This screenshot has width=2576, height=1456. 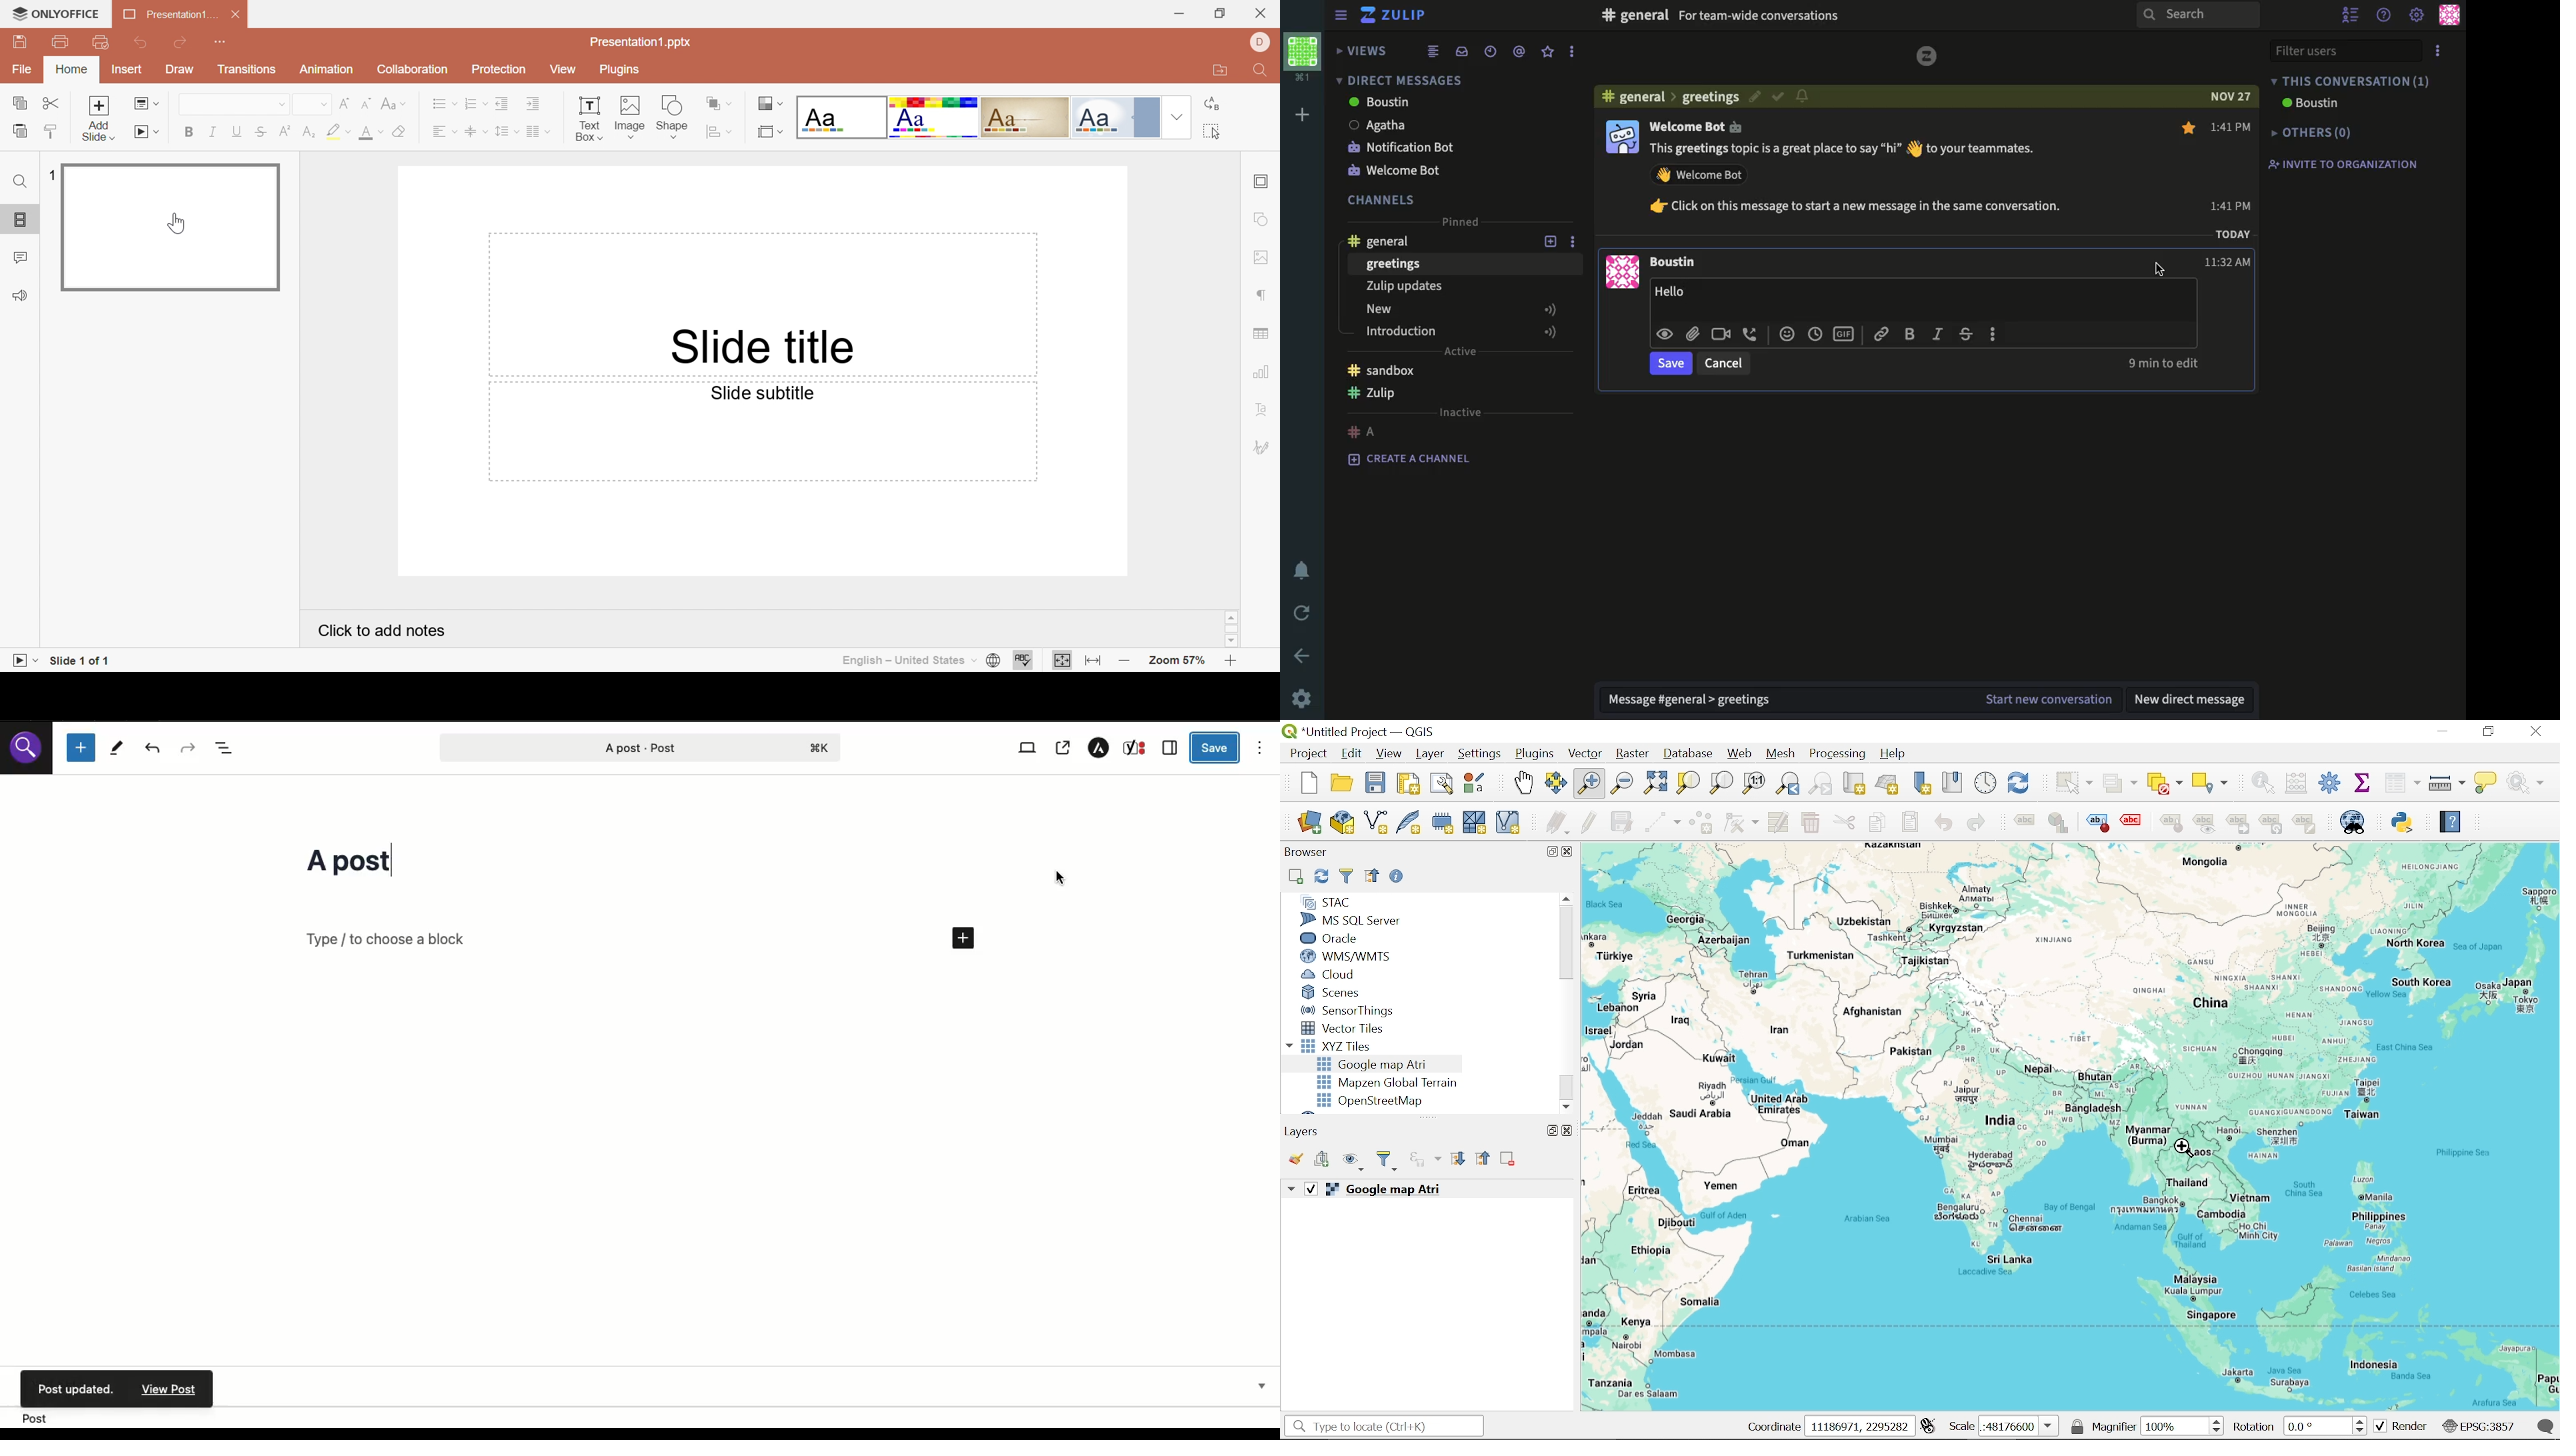 I want to click on Enable/ disable, so click(x=1399, y=878).